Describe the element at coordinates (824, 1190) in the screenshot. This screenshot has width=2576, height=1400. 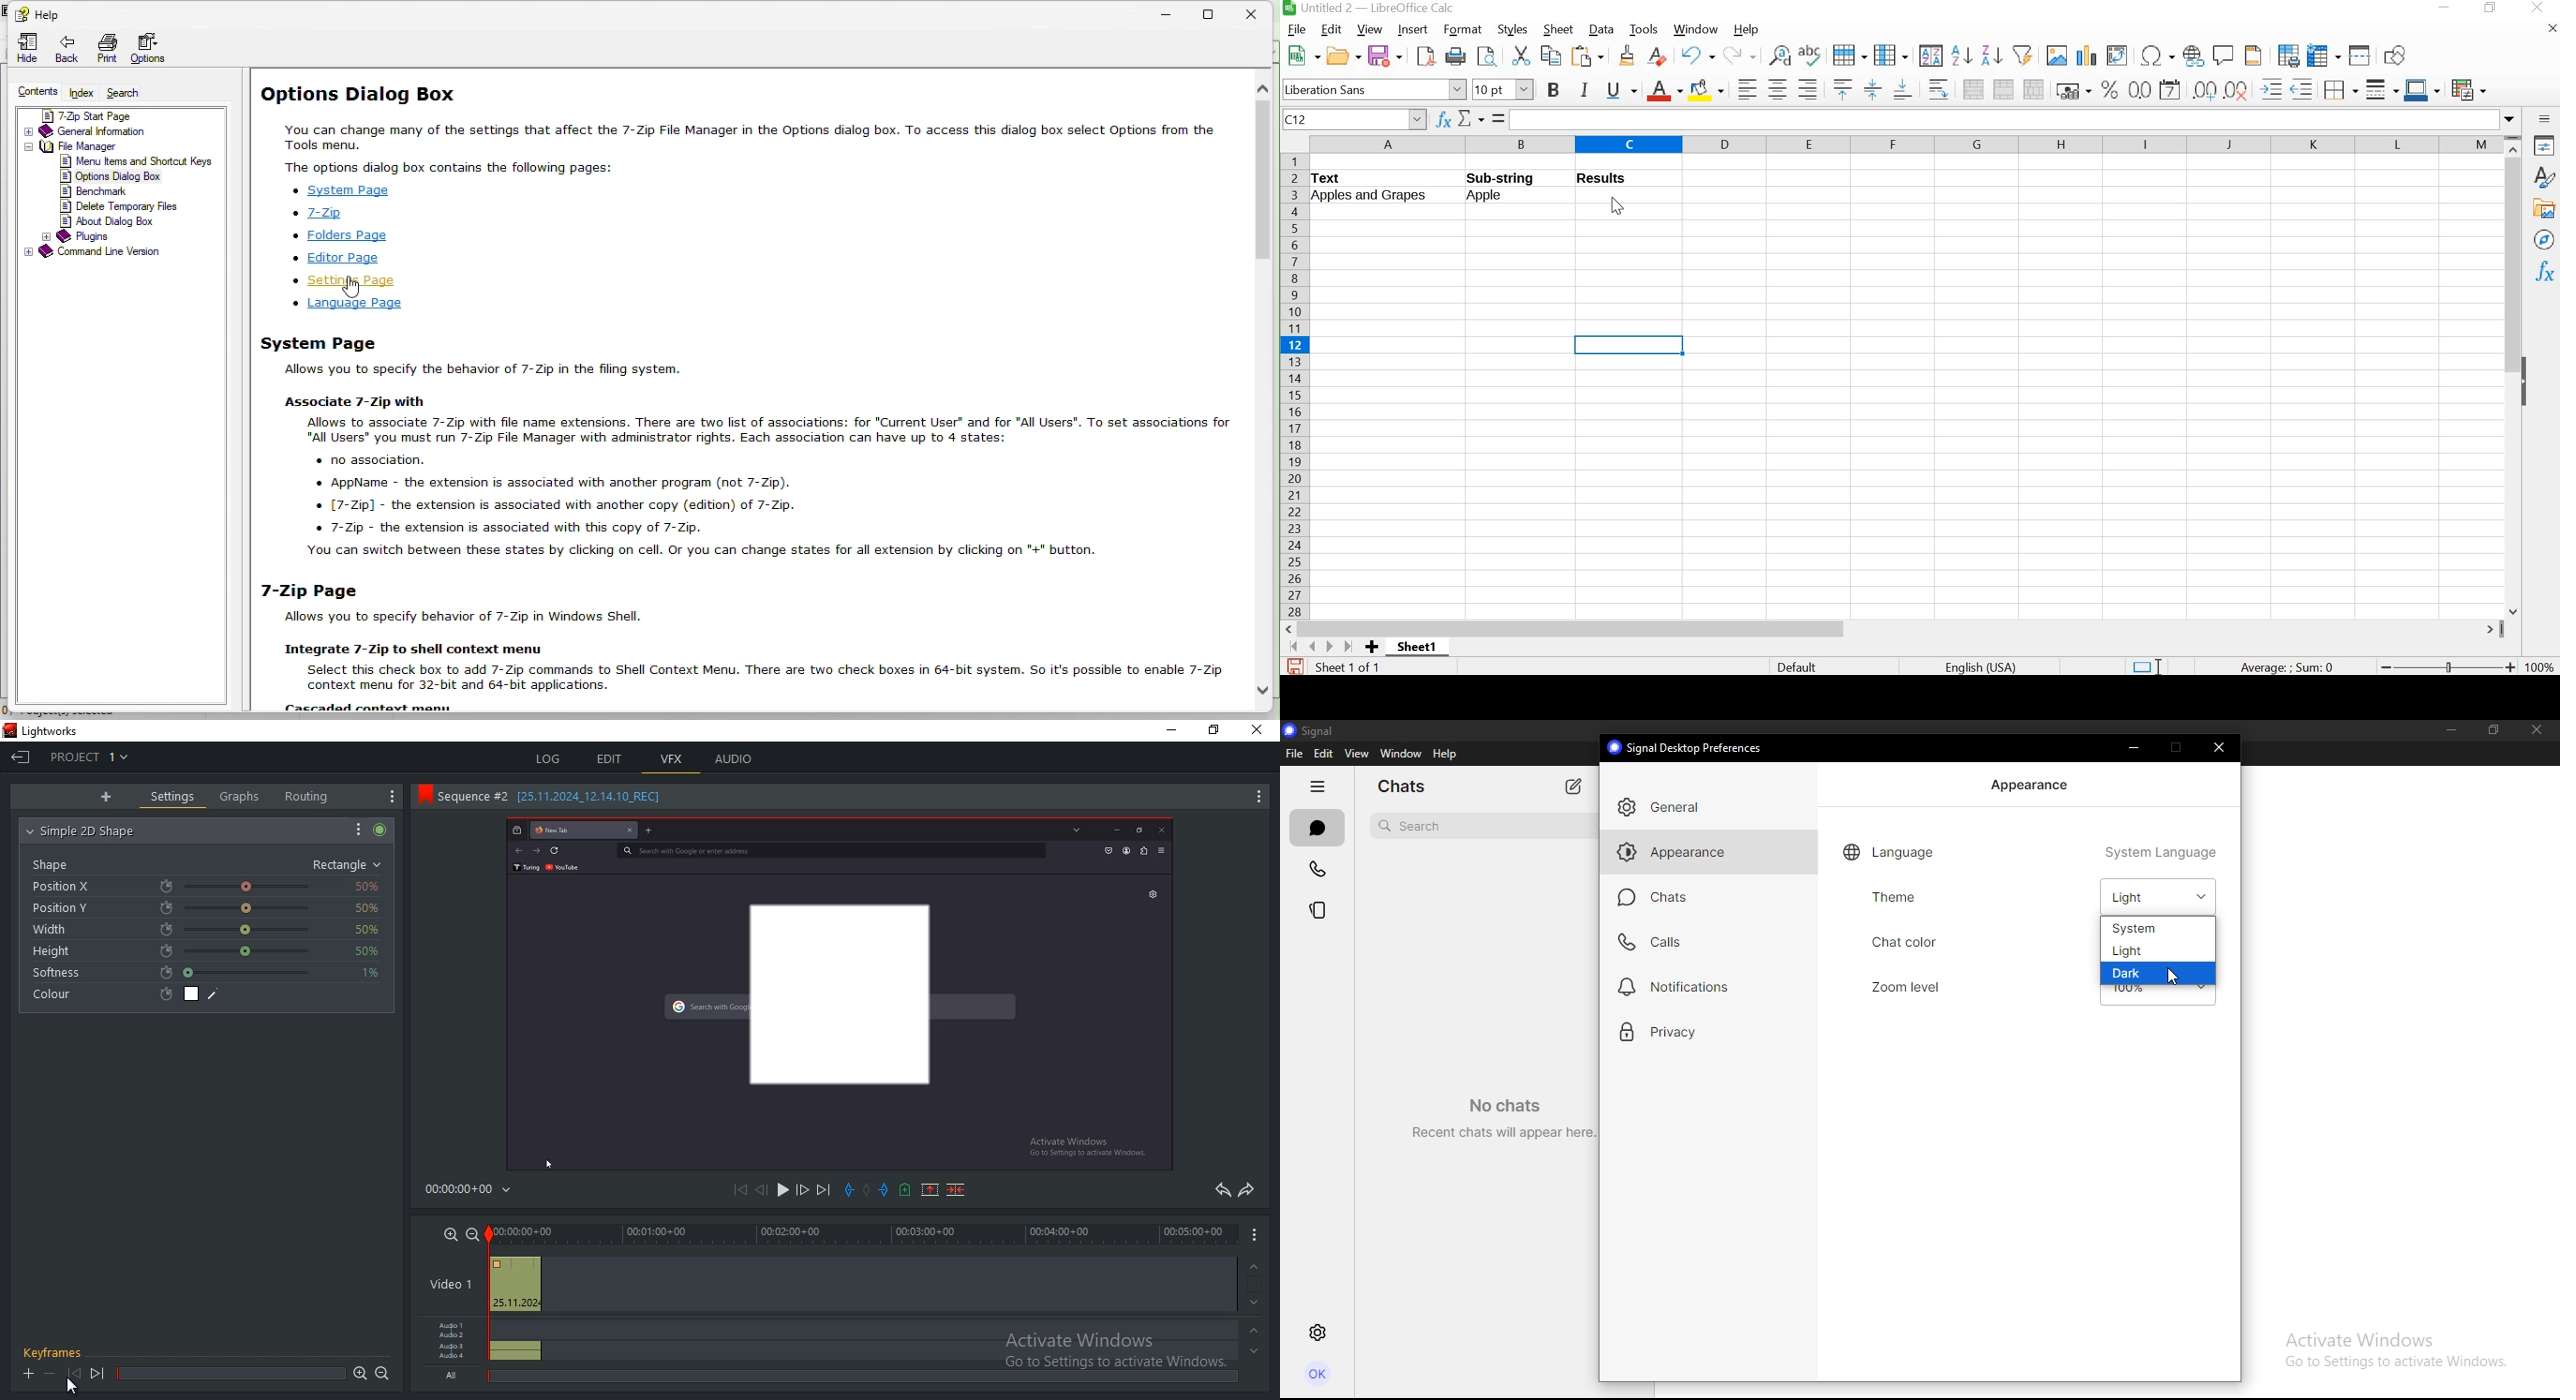
I see `next` at that location.